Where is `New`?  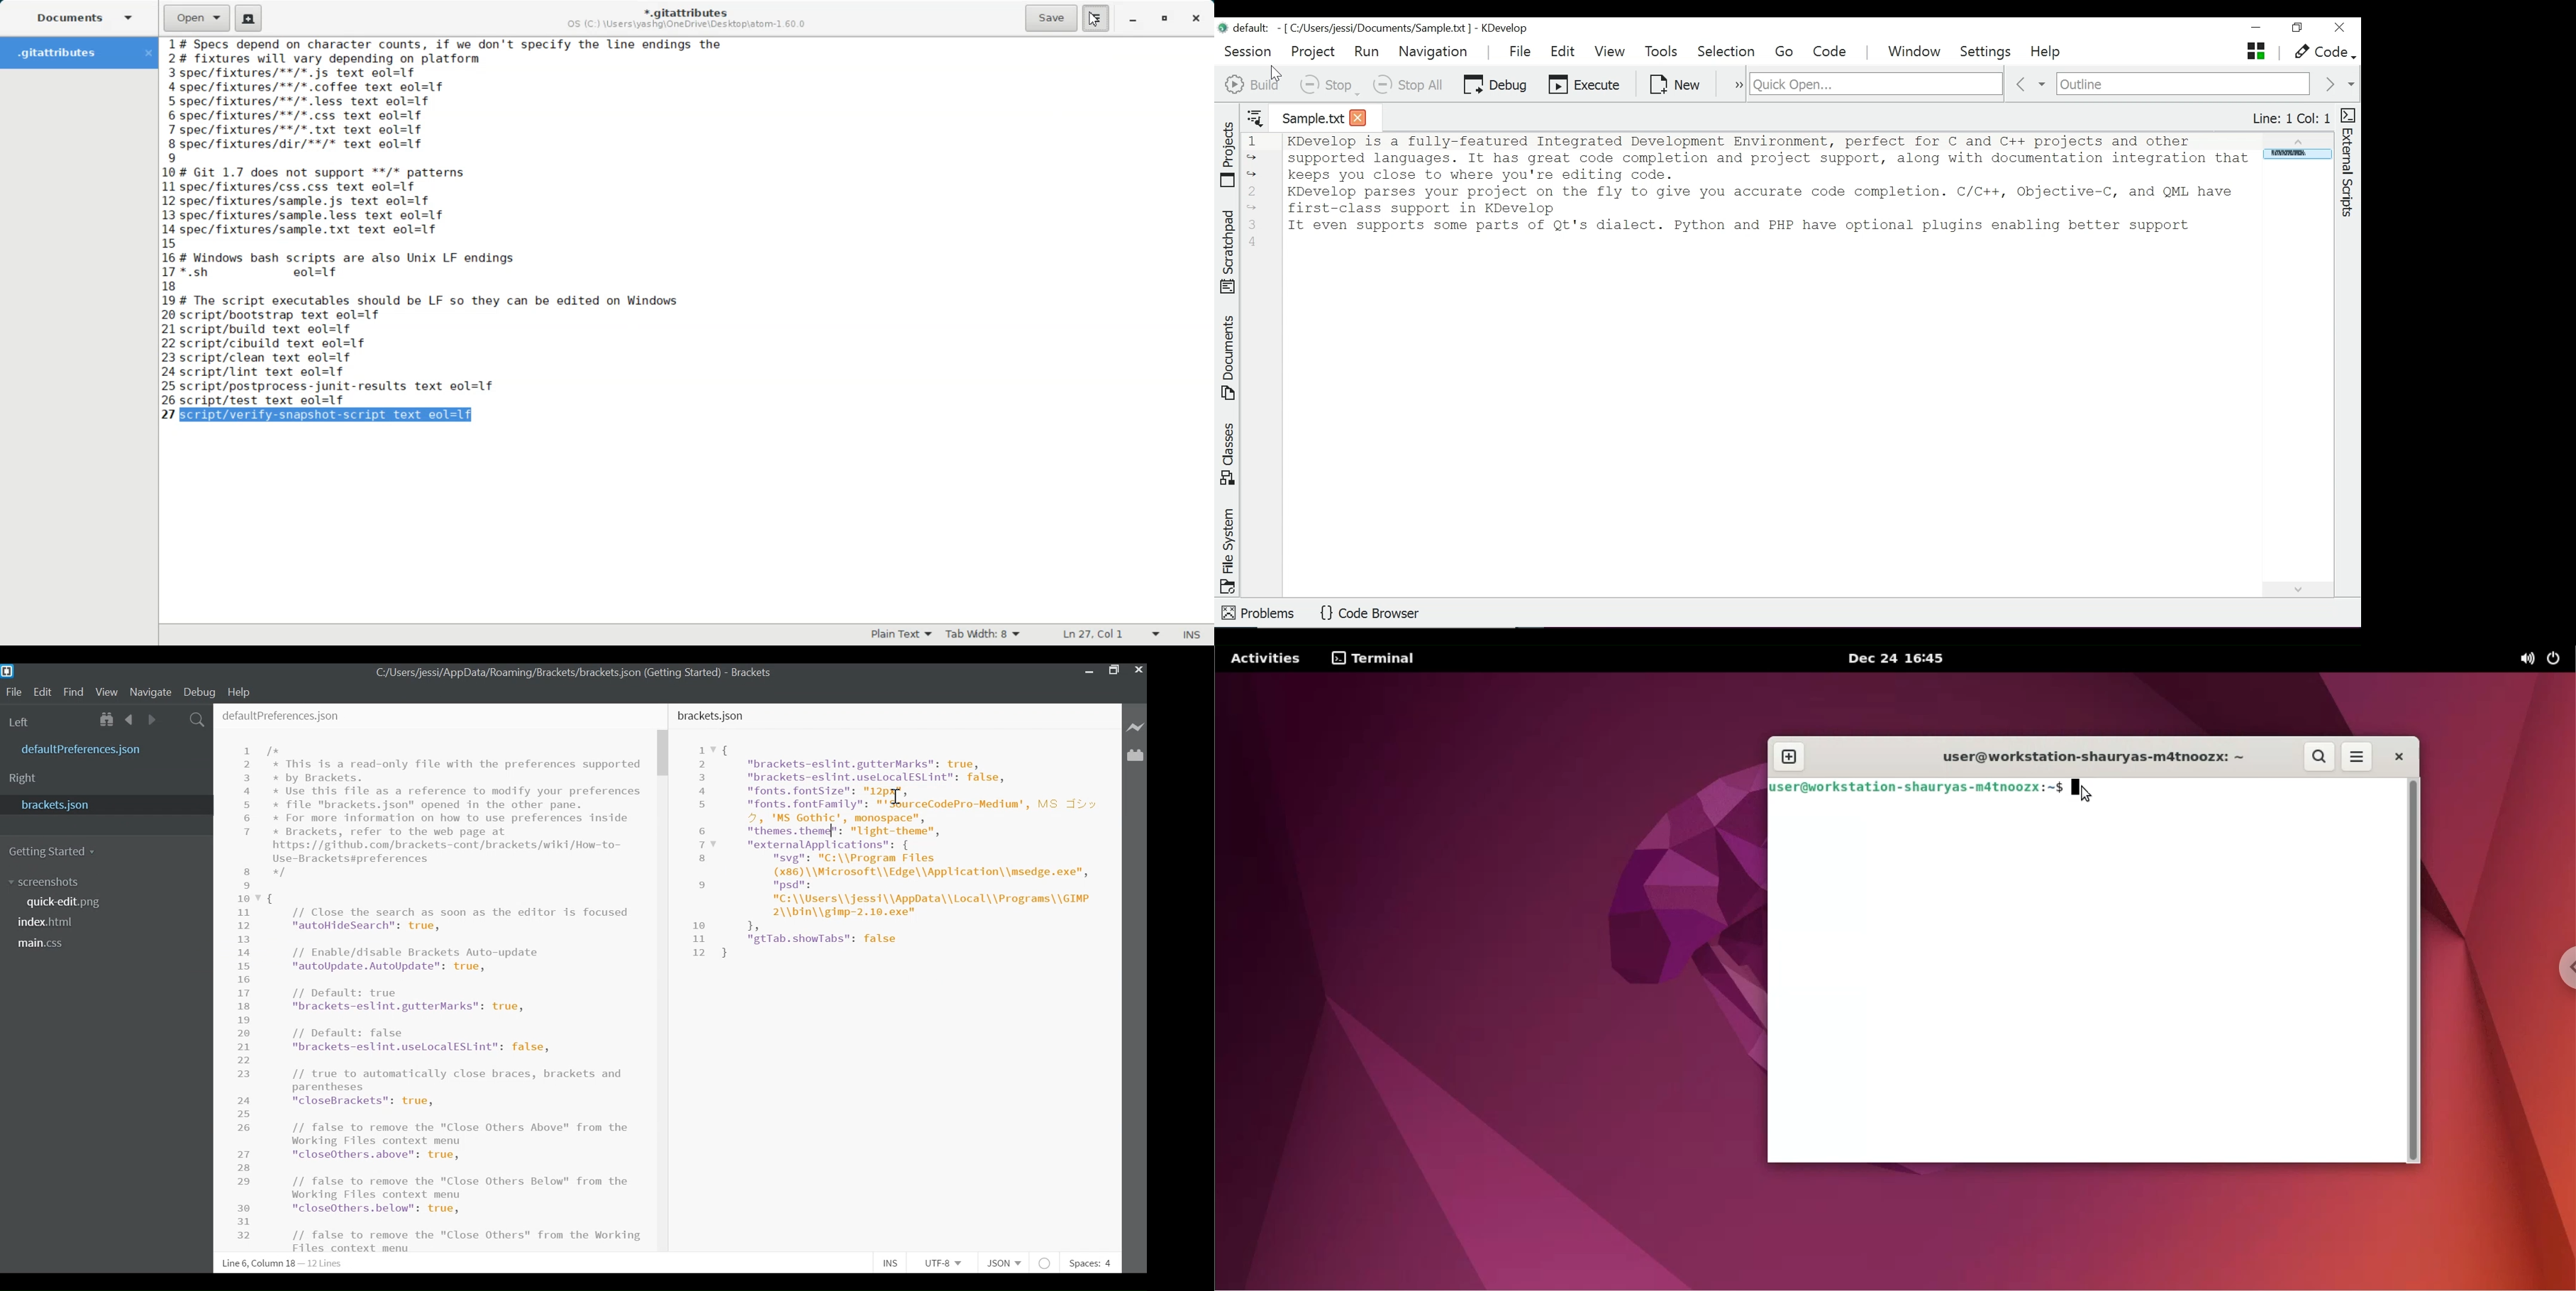 New is located at coordinates (1674, 84).